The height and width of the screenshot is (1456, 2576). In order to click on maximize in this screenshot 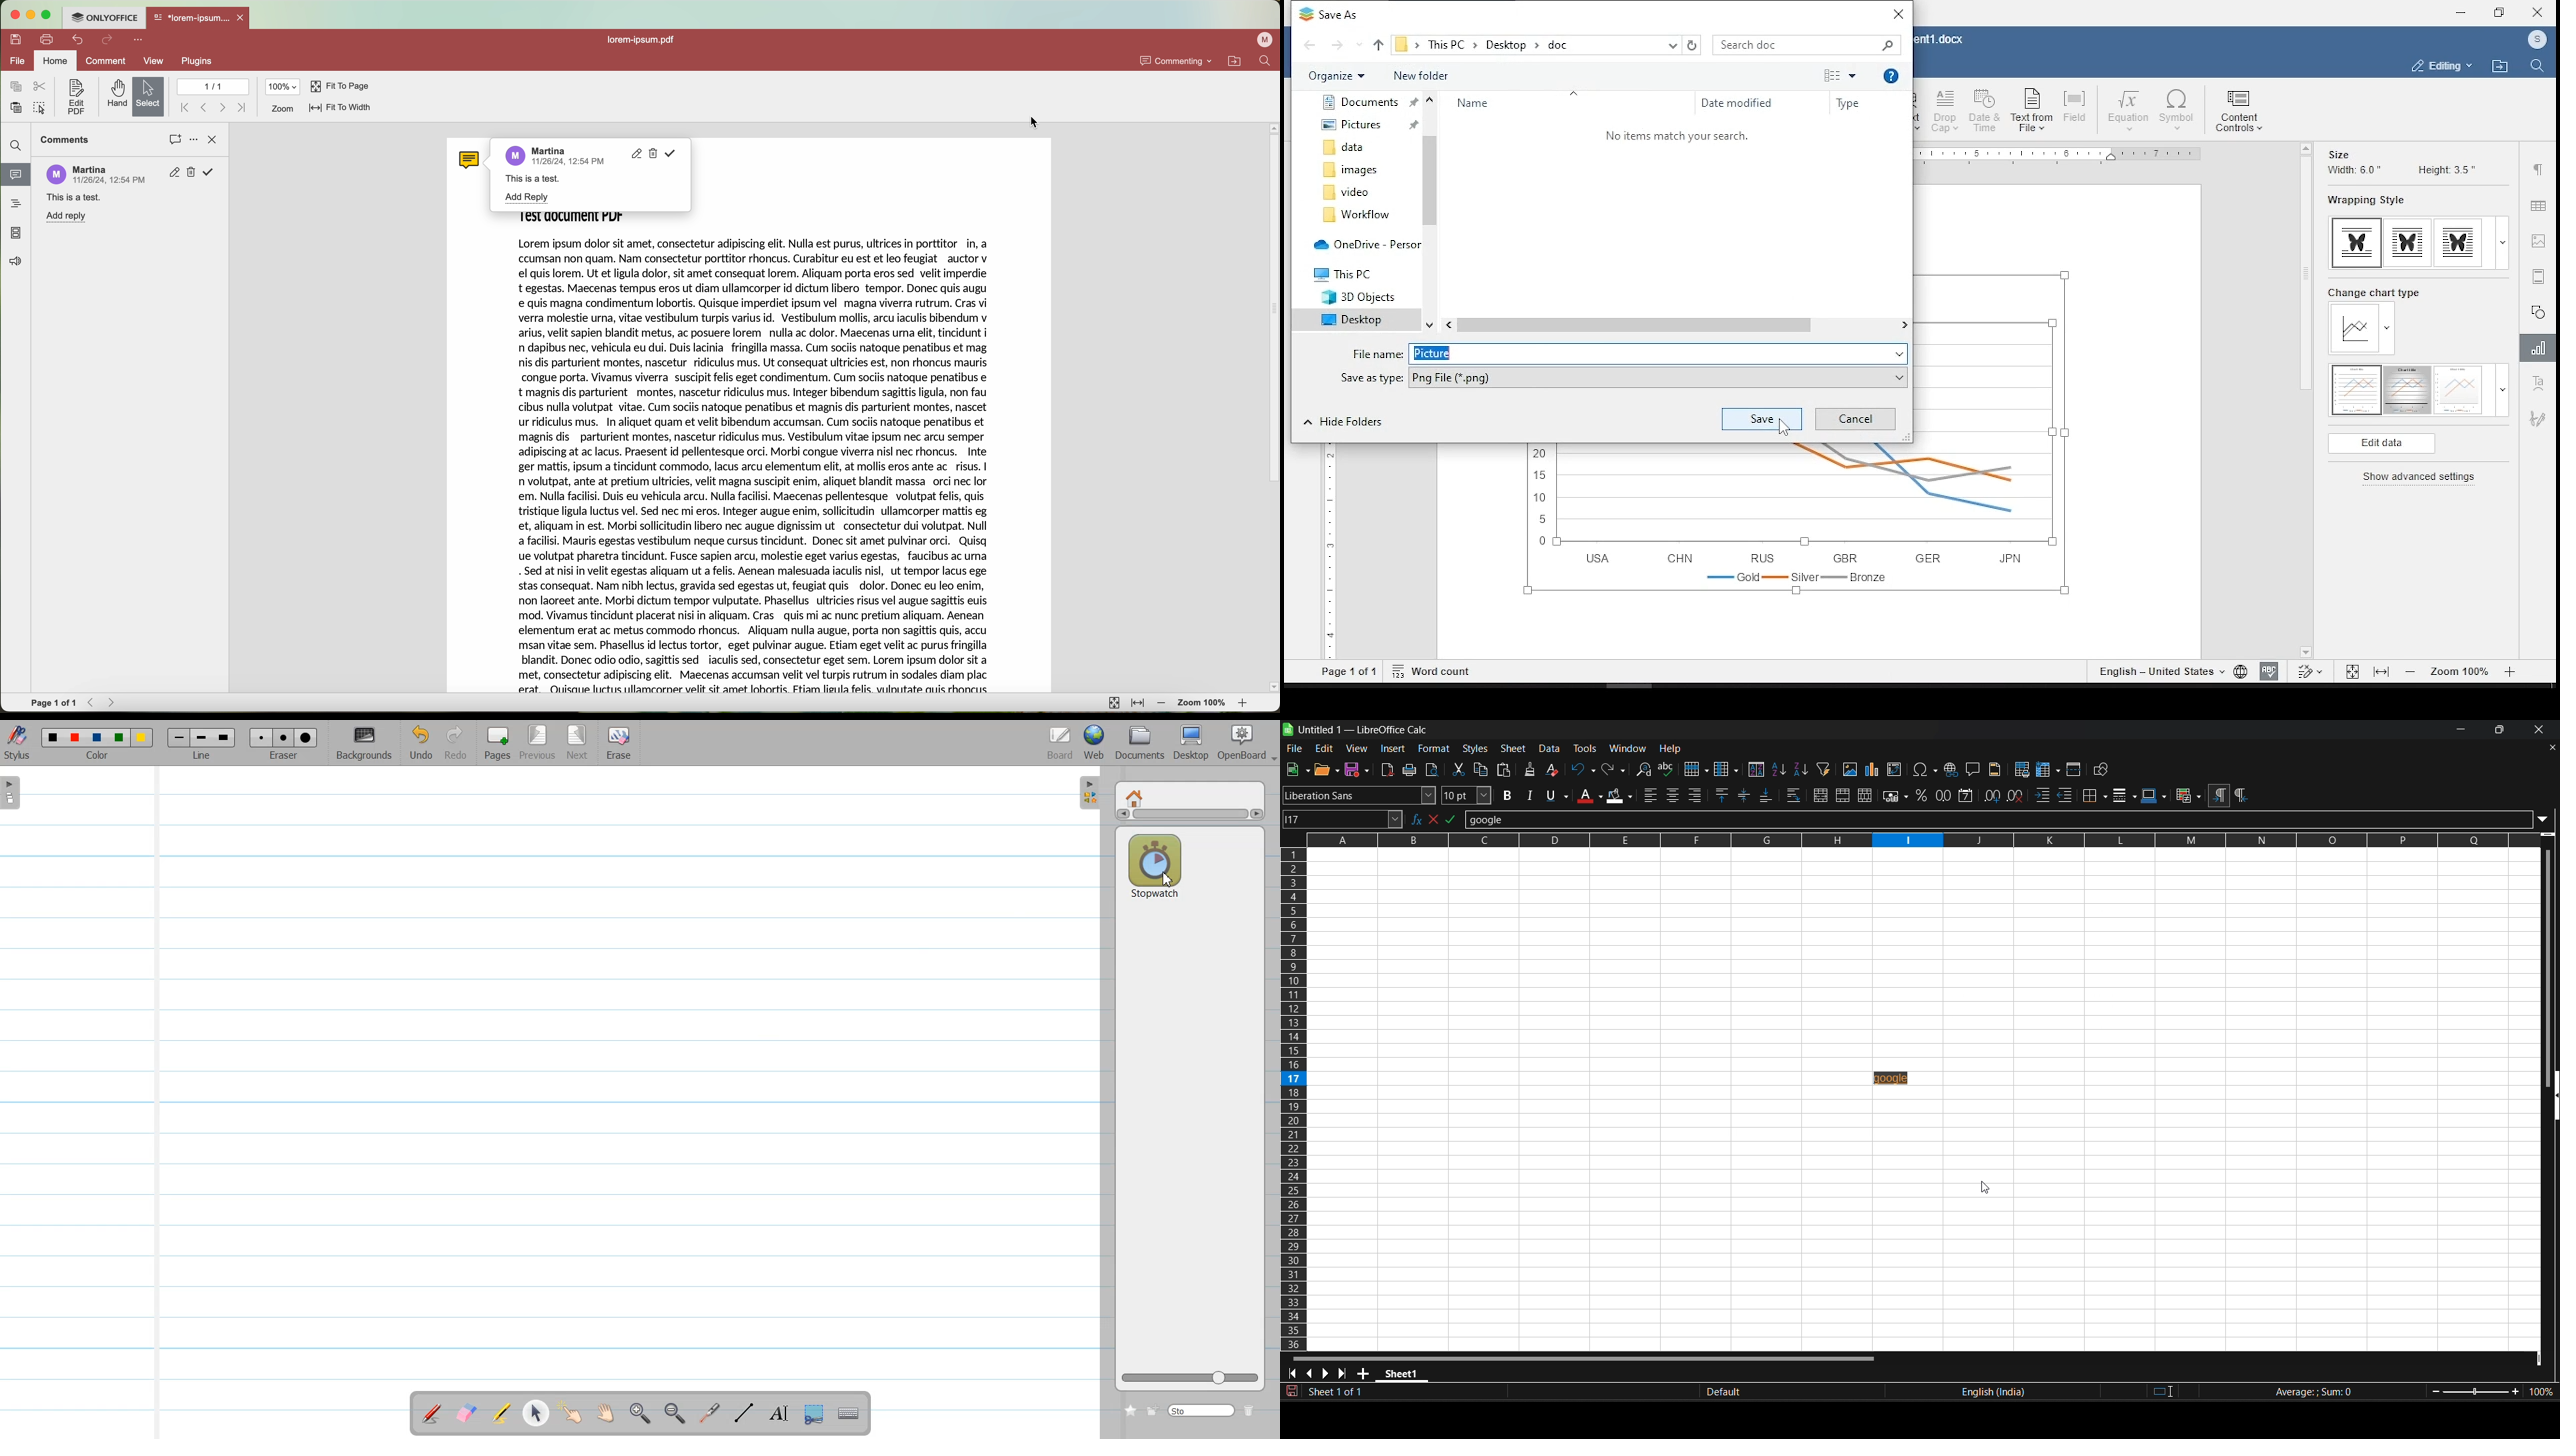, I will do `click(47, 15)`.